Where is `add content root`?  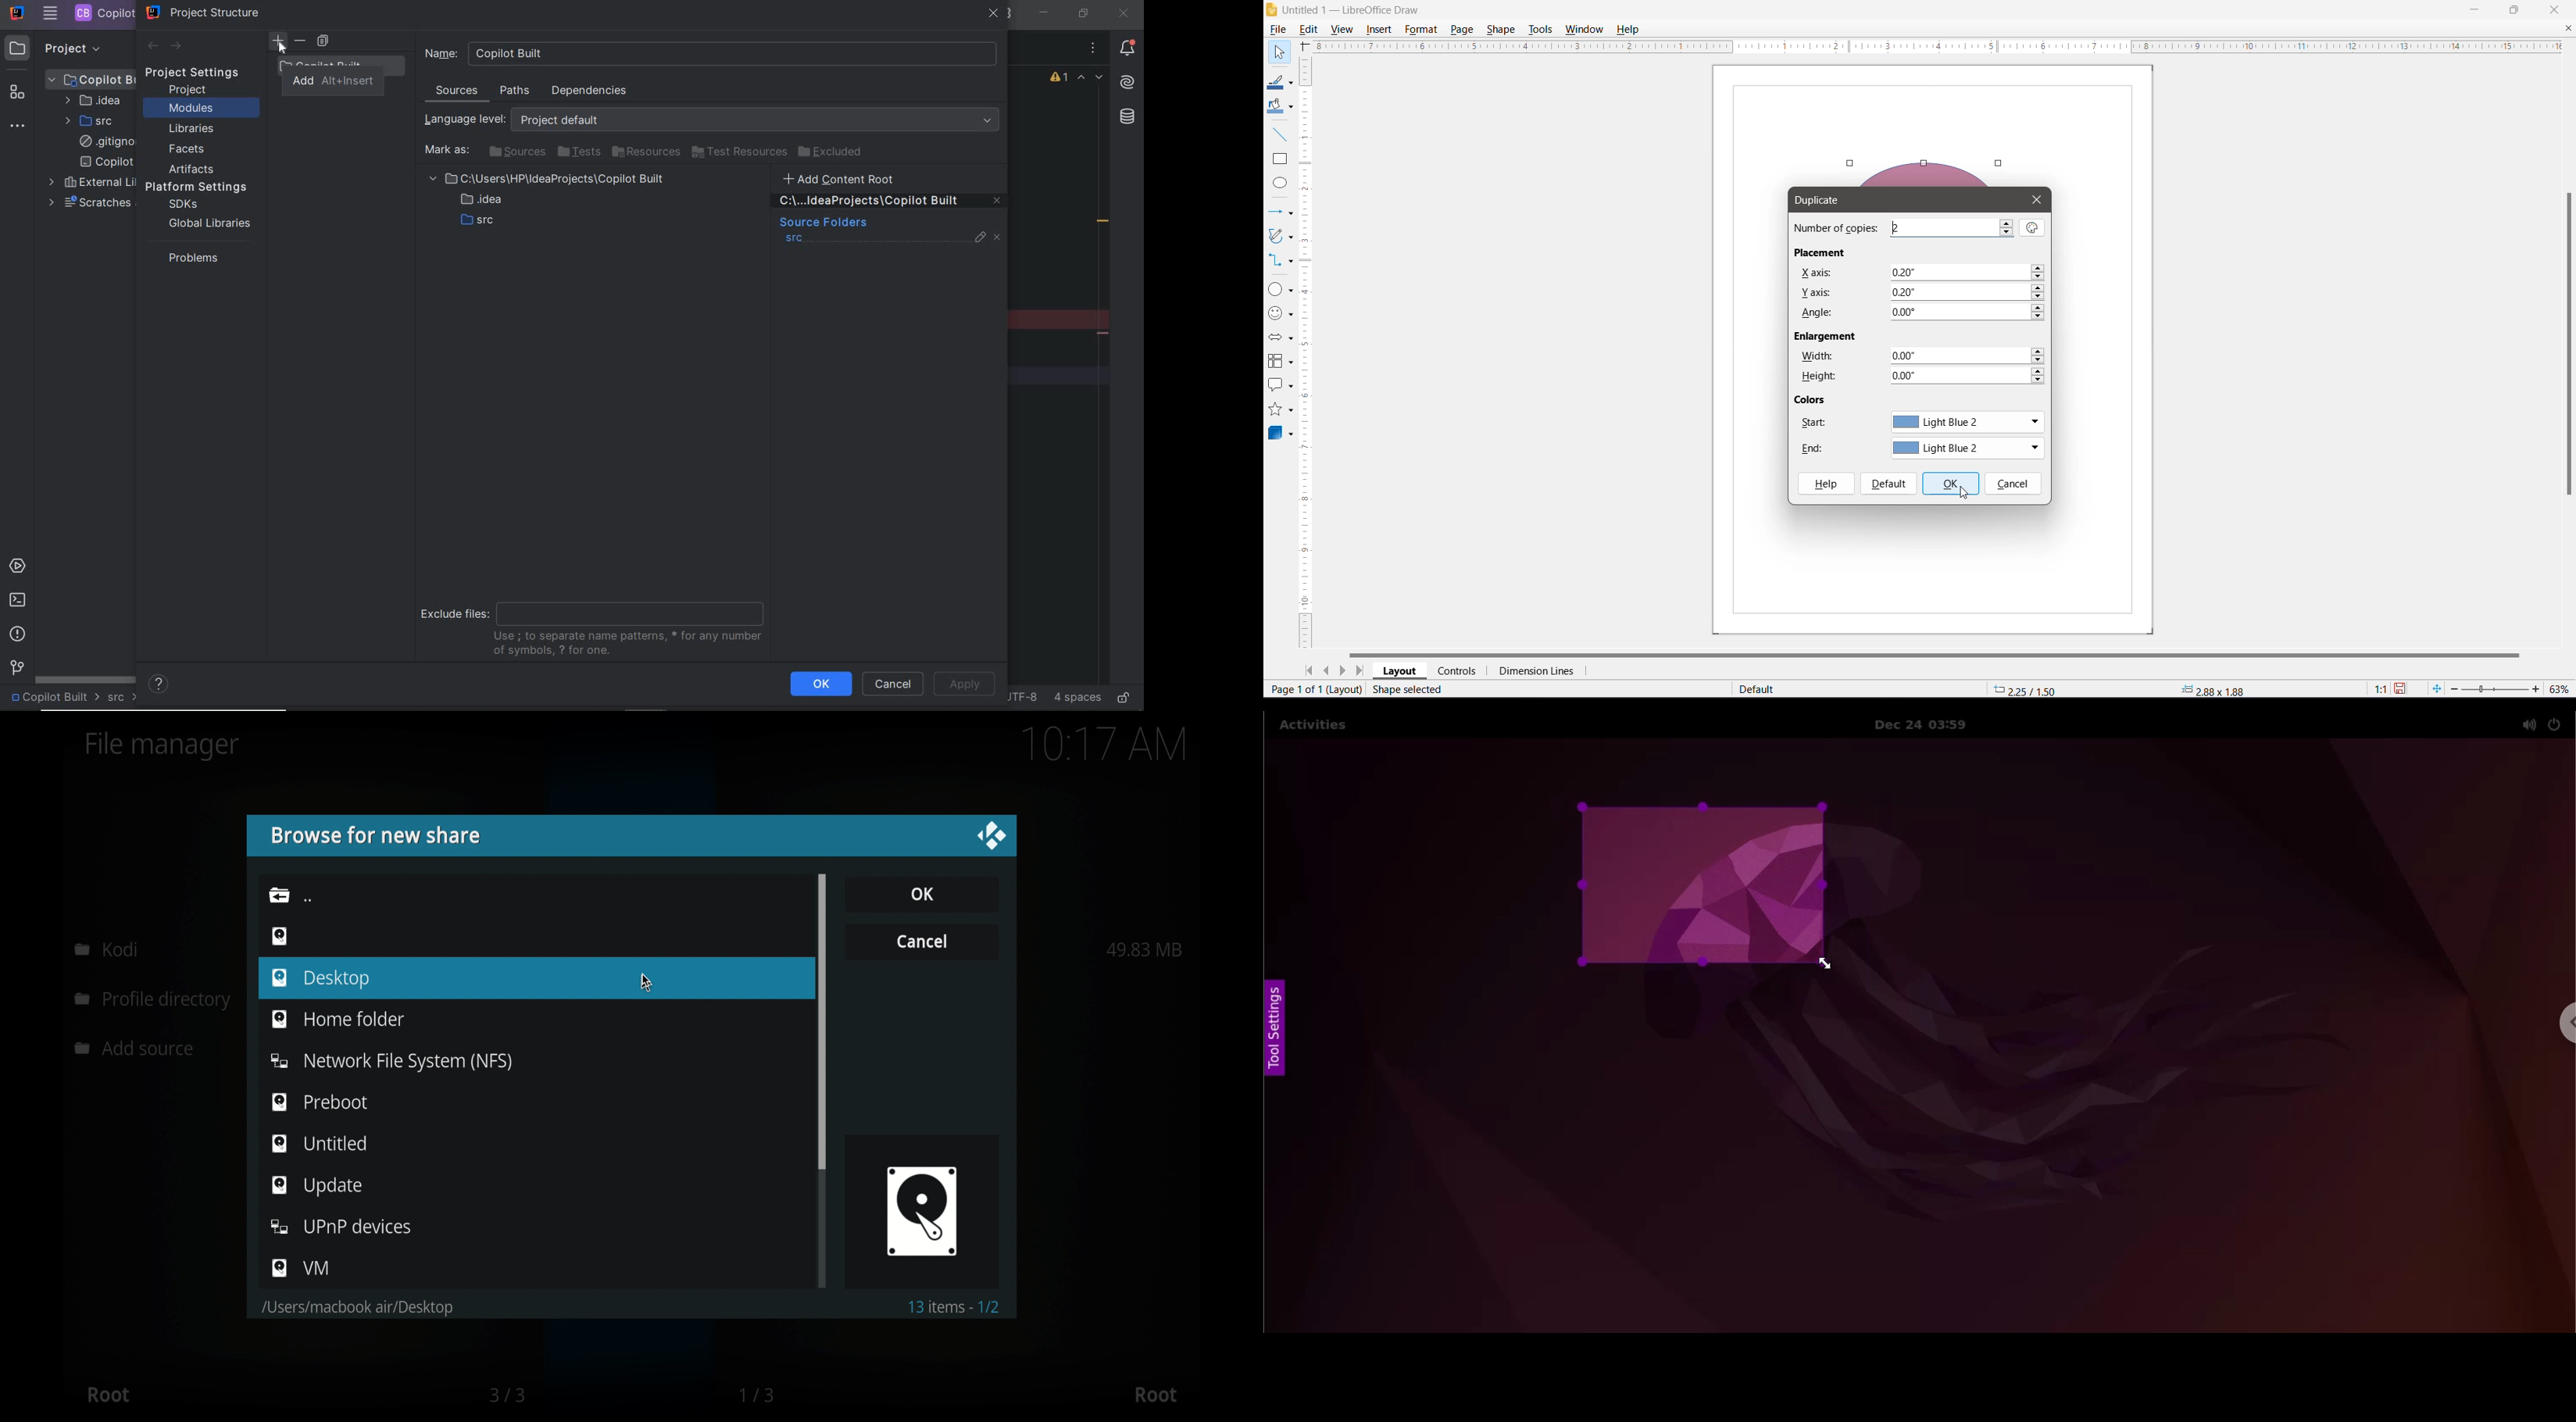 add content root is located at coordinates (847, 178).